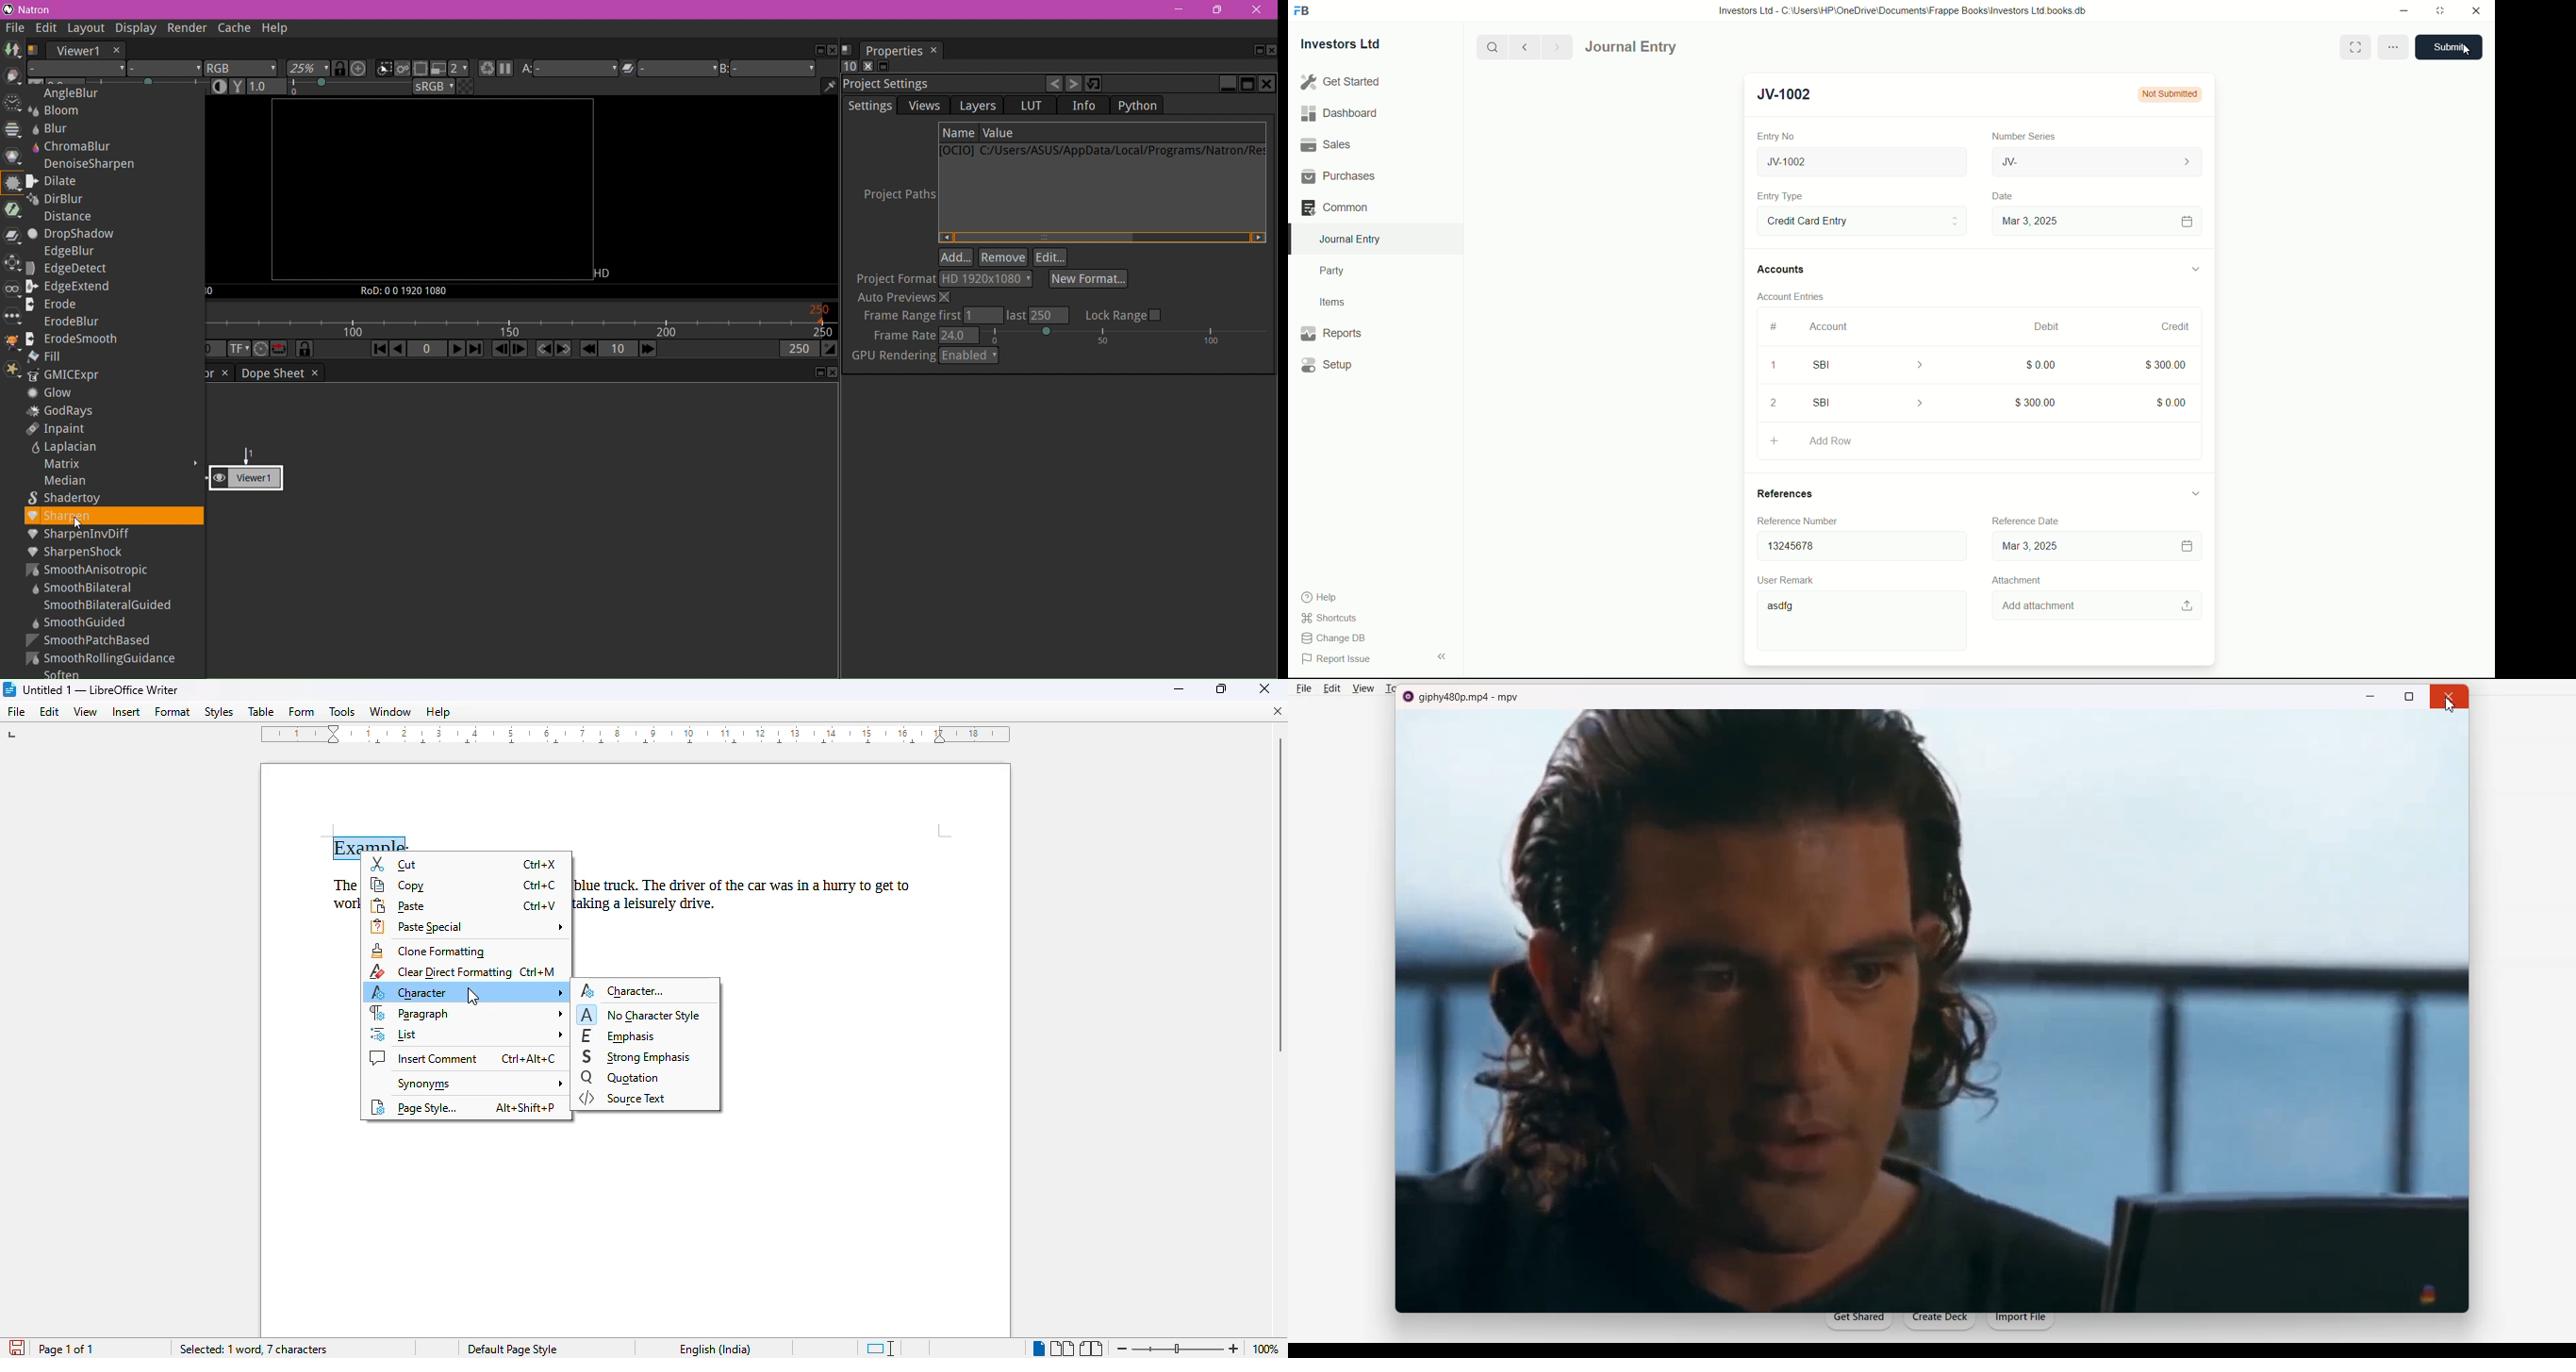 The height and width of the screenshot is (1372, 2576). I want to click on Ctrl+V, so click(540, 905).